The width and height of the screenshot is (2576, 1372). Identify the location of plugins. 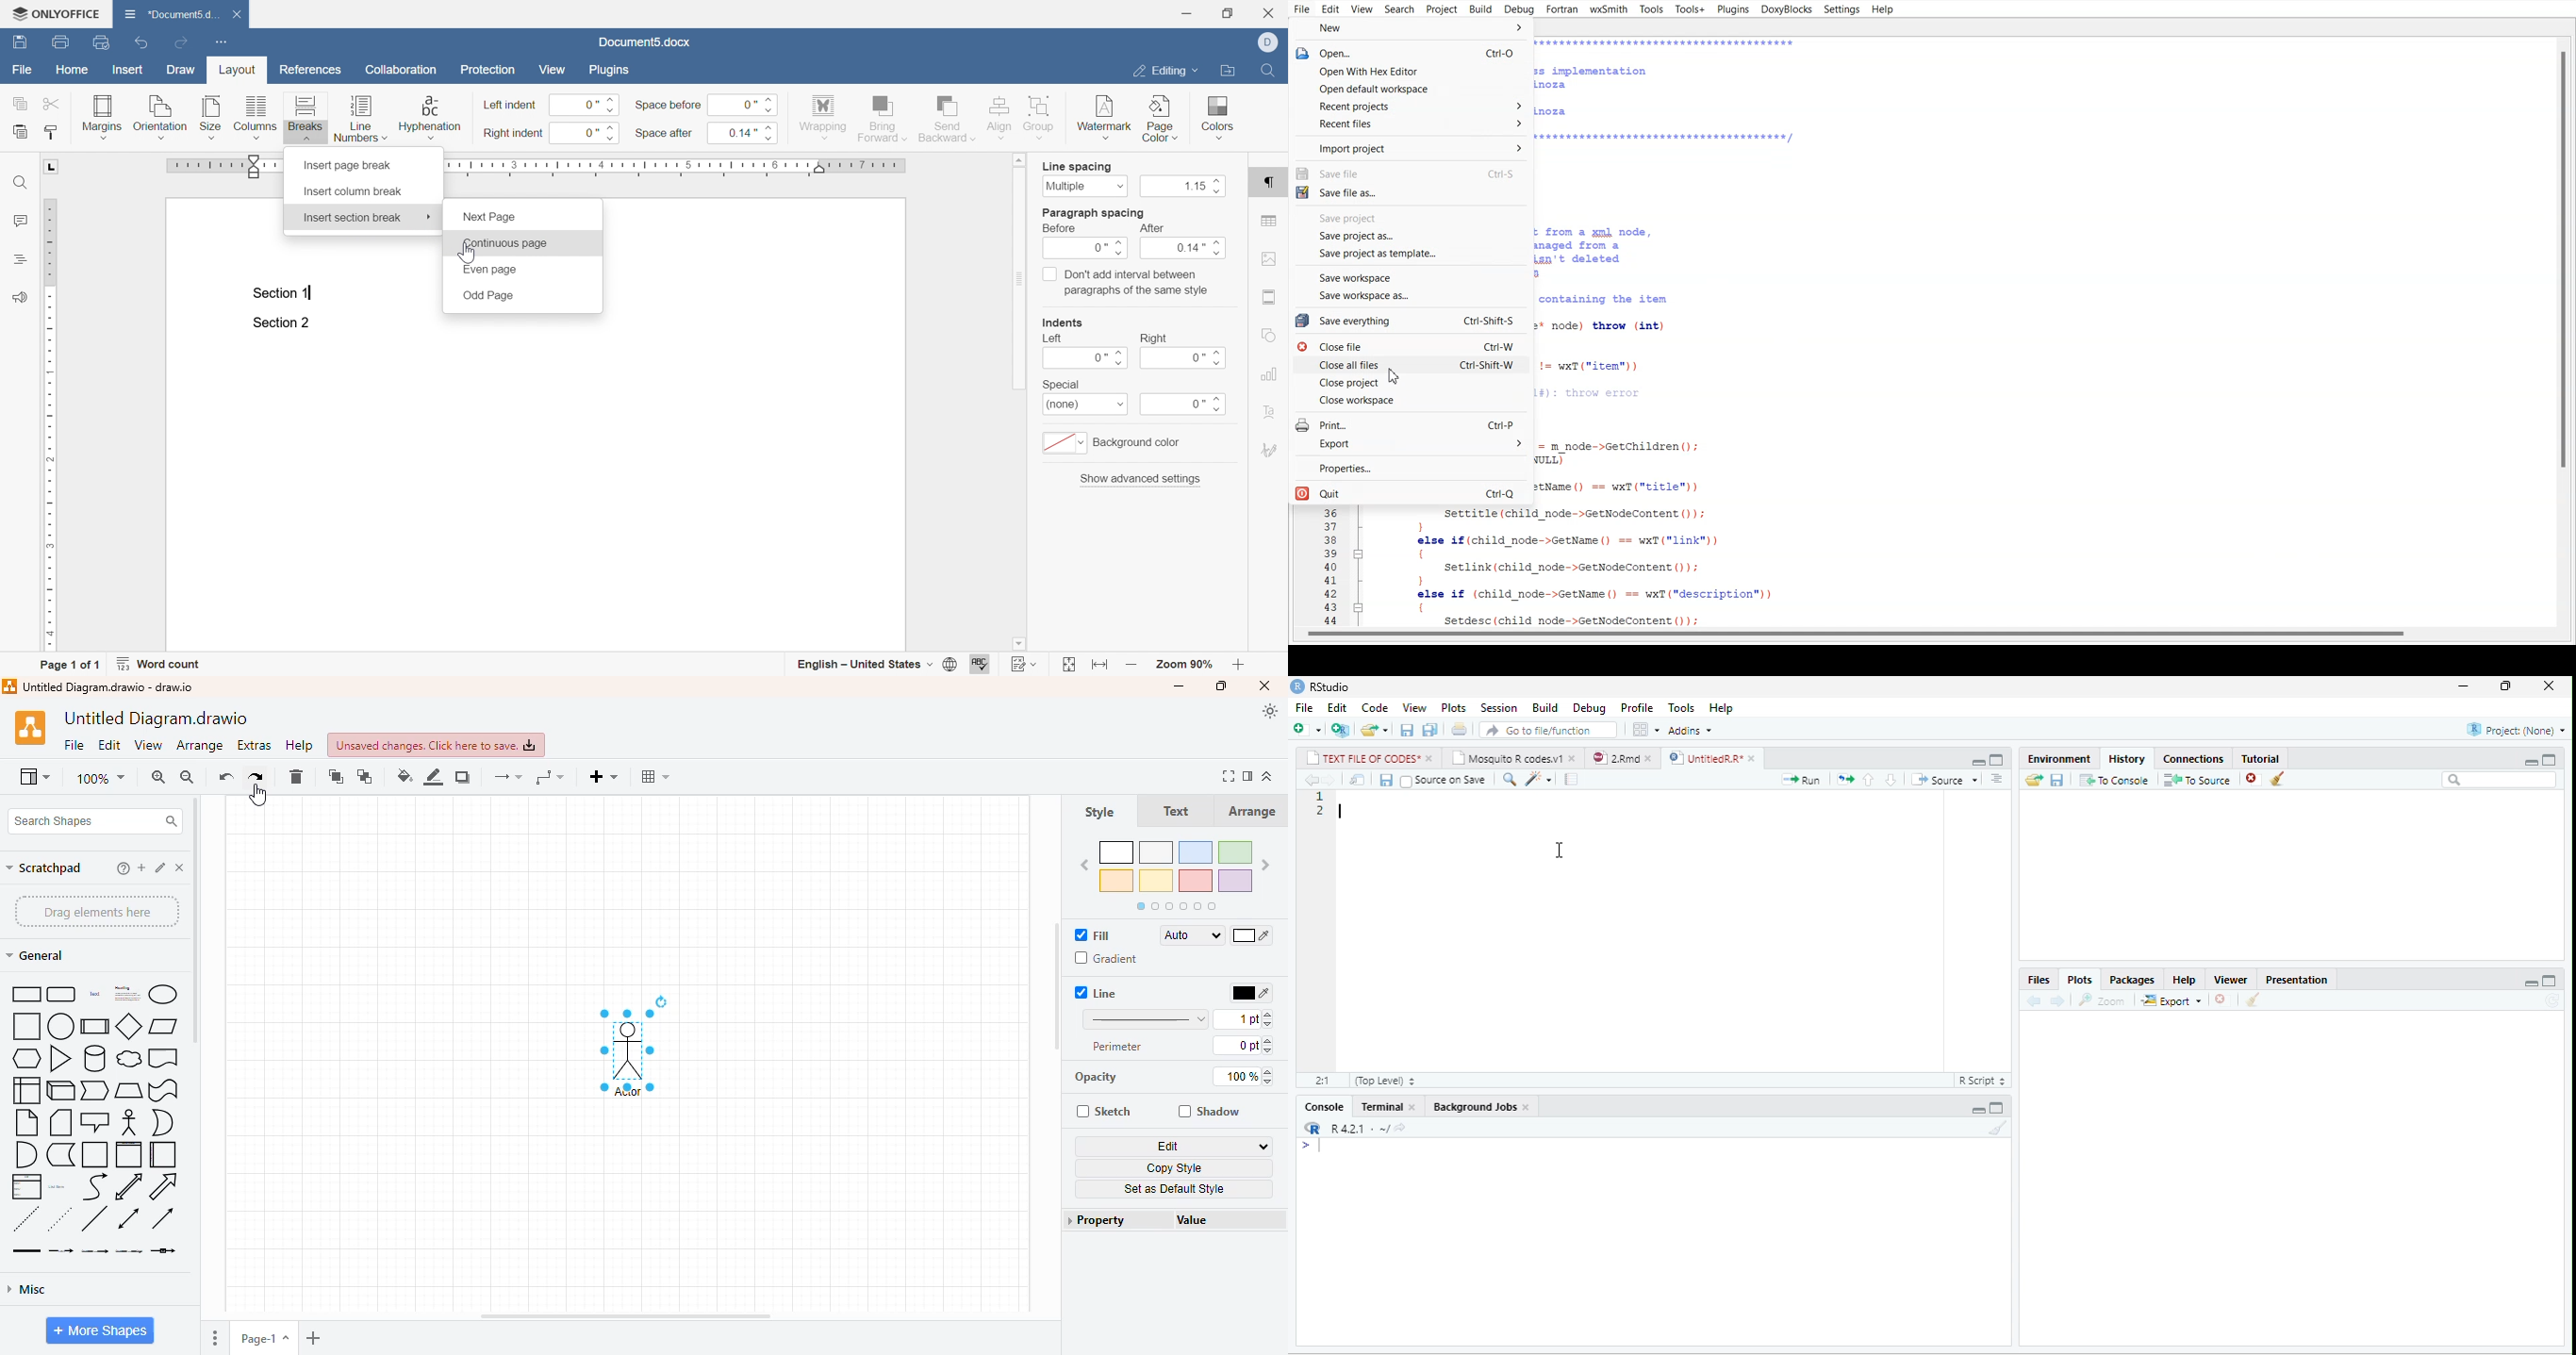
(608, 70).